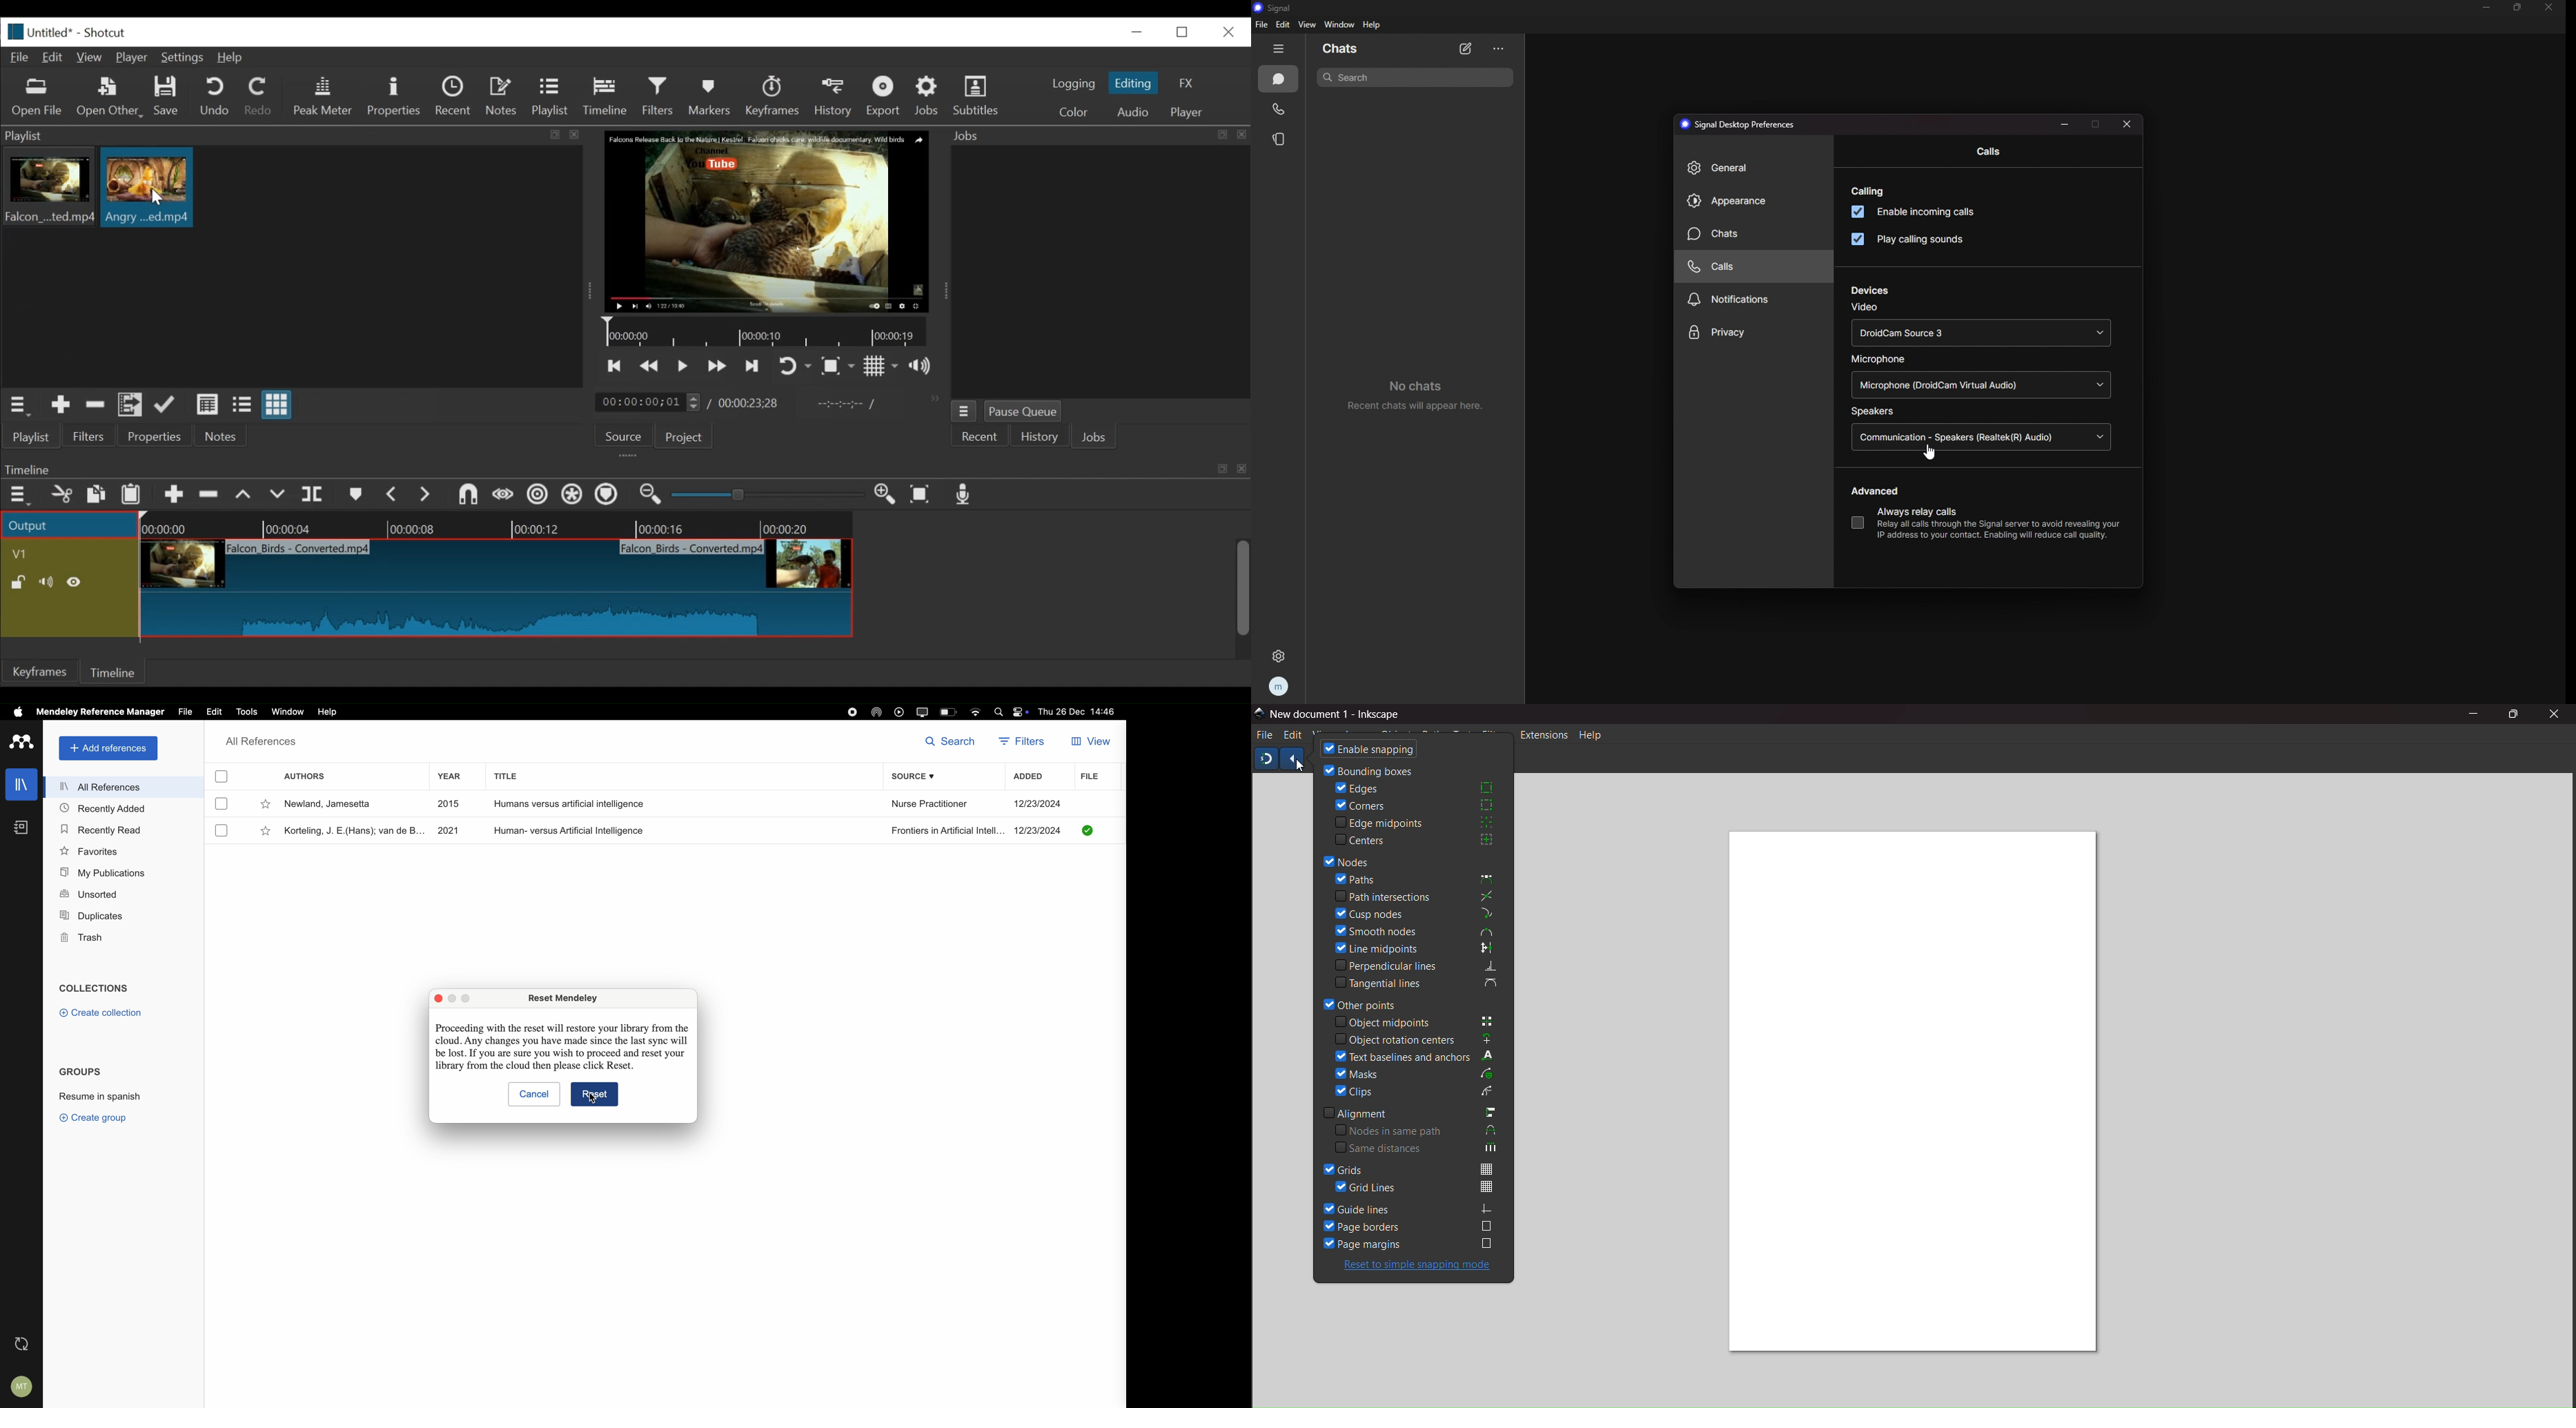  I want to click on resize, so click(2518, 8).